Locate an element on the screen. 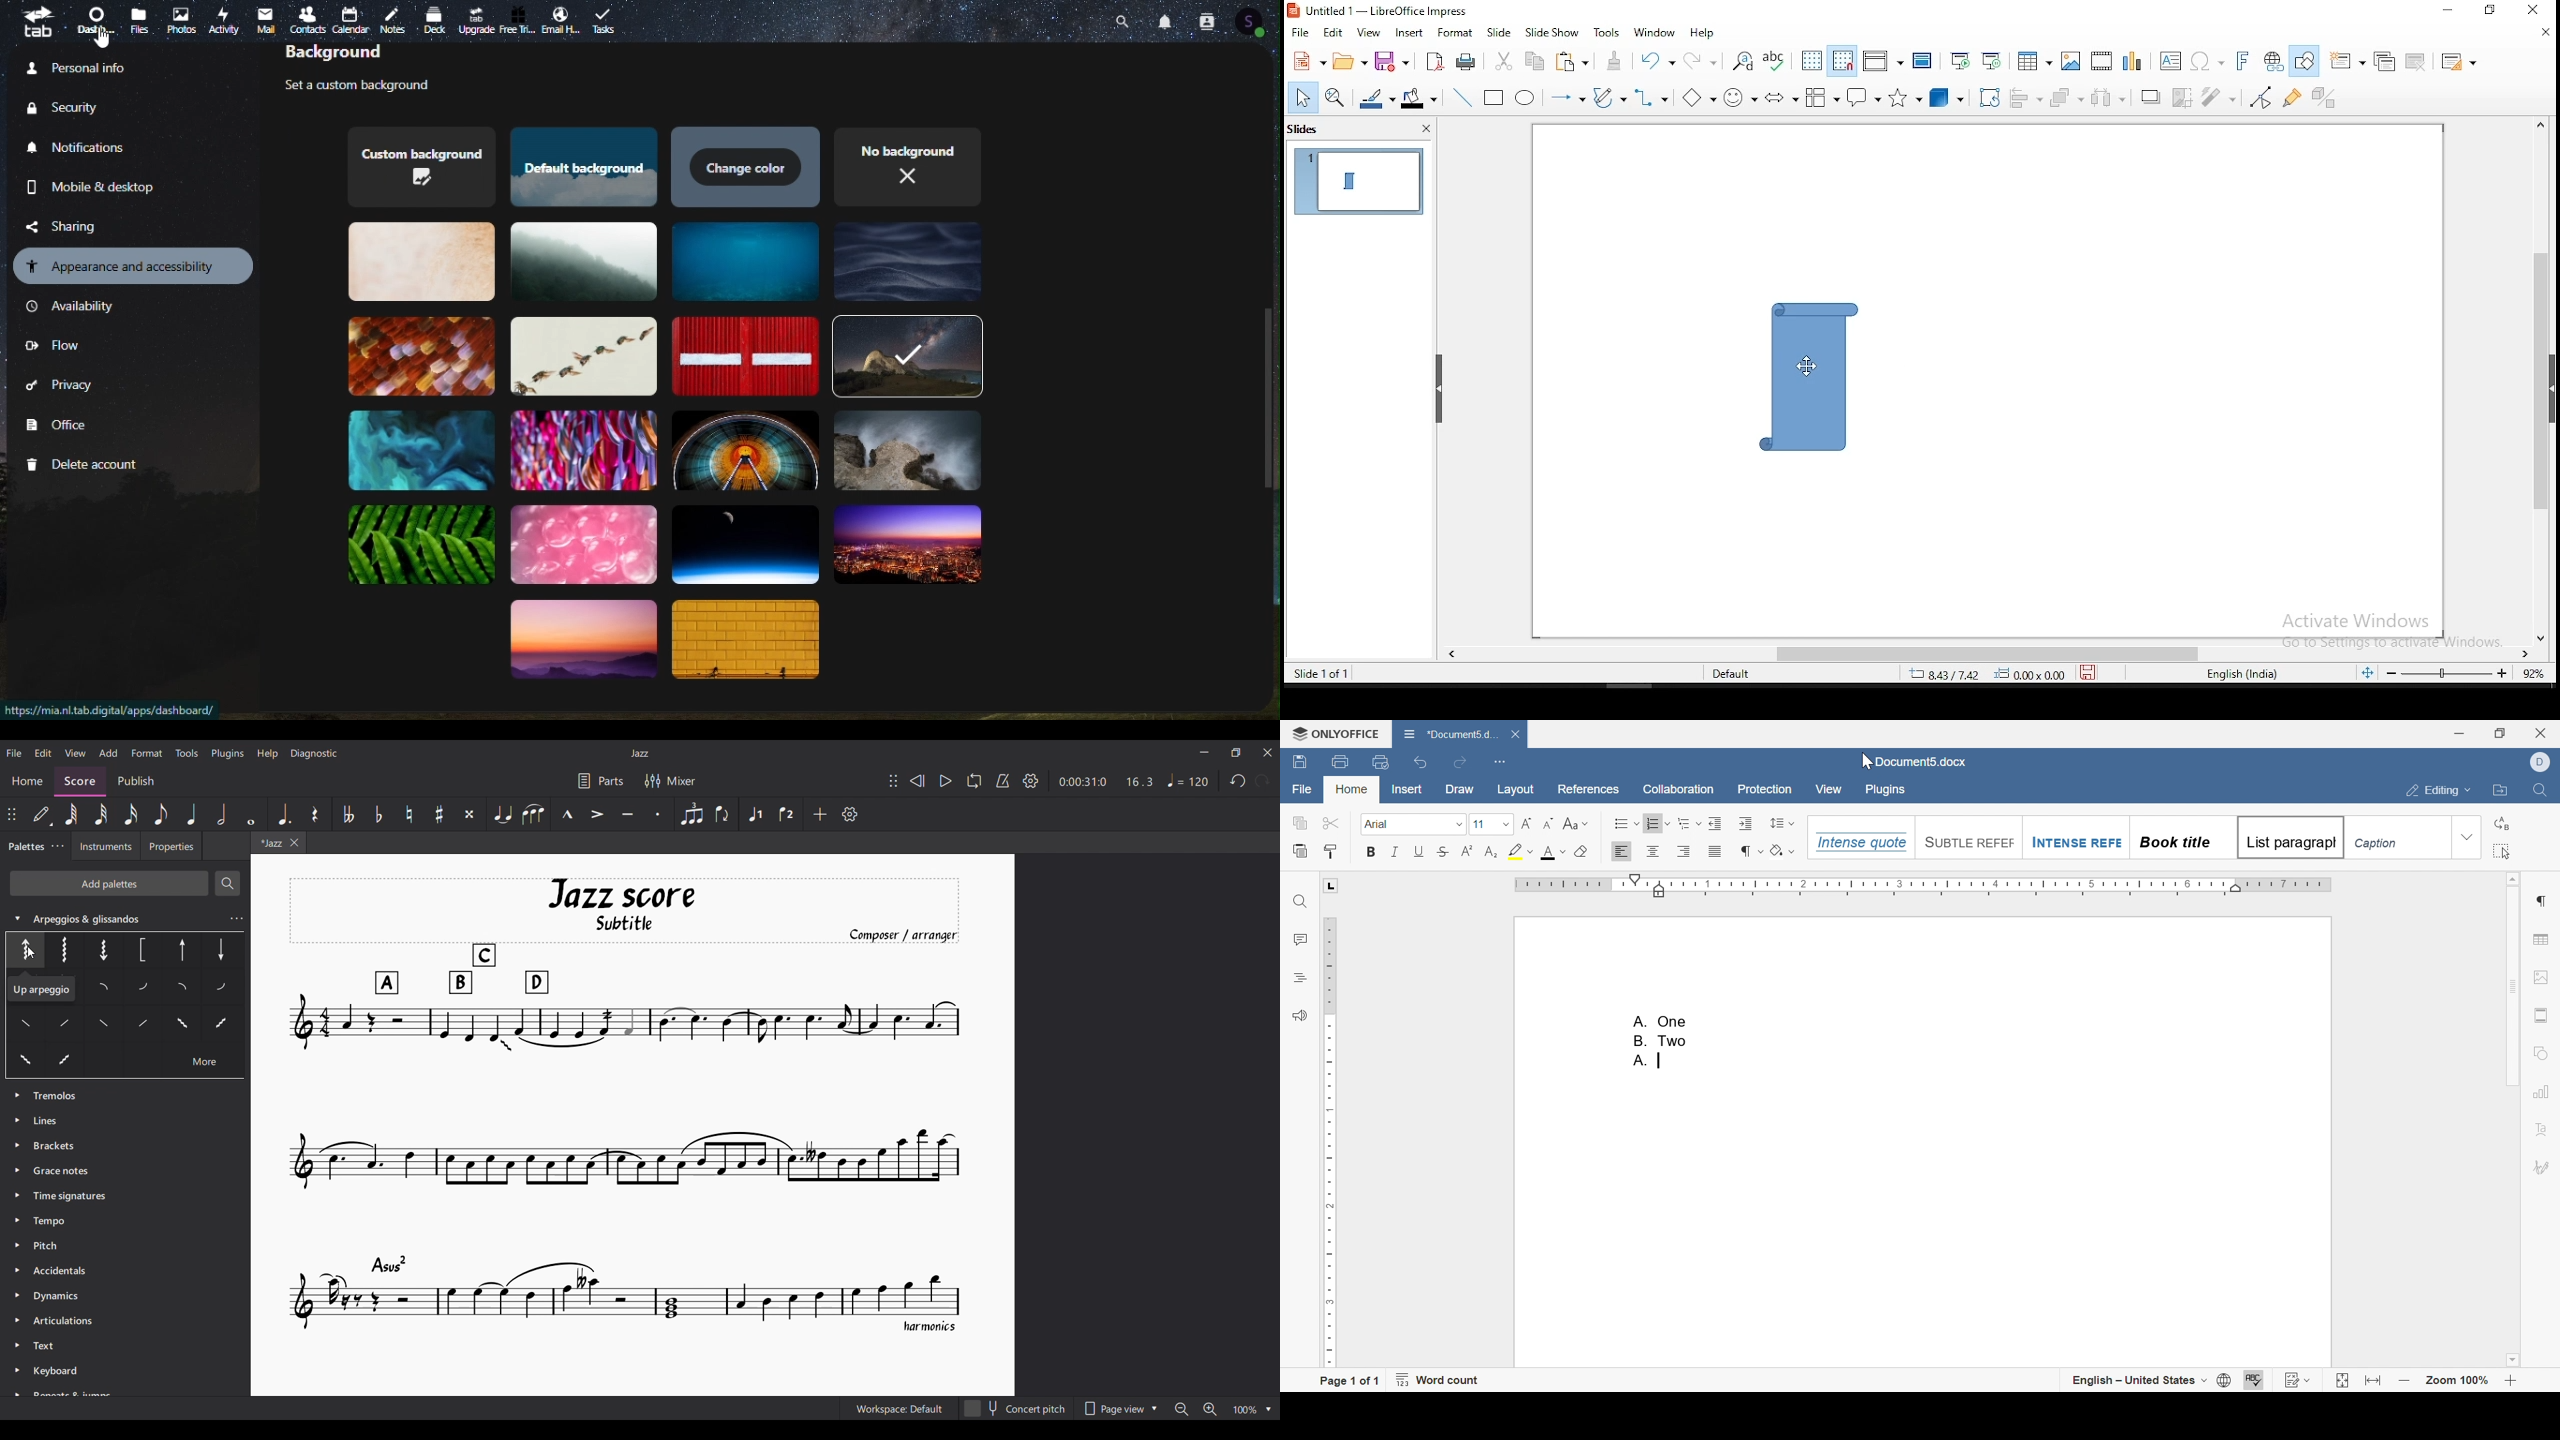 This screenshot has height=1456, width=2576. Time Signatures is located at coordinates (73, 1196).